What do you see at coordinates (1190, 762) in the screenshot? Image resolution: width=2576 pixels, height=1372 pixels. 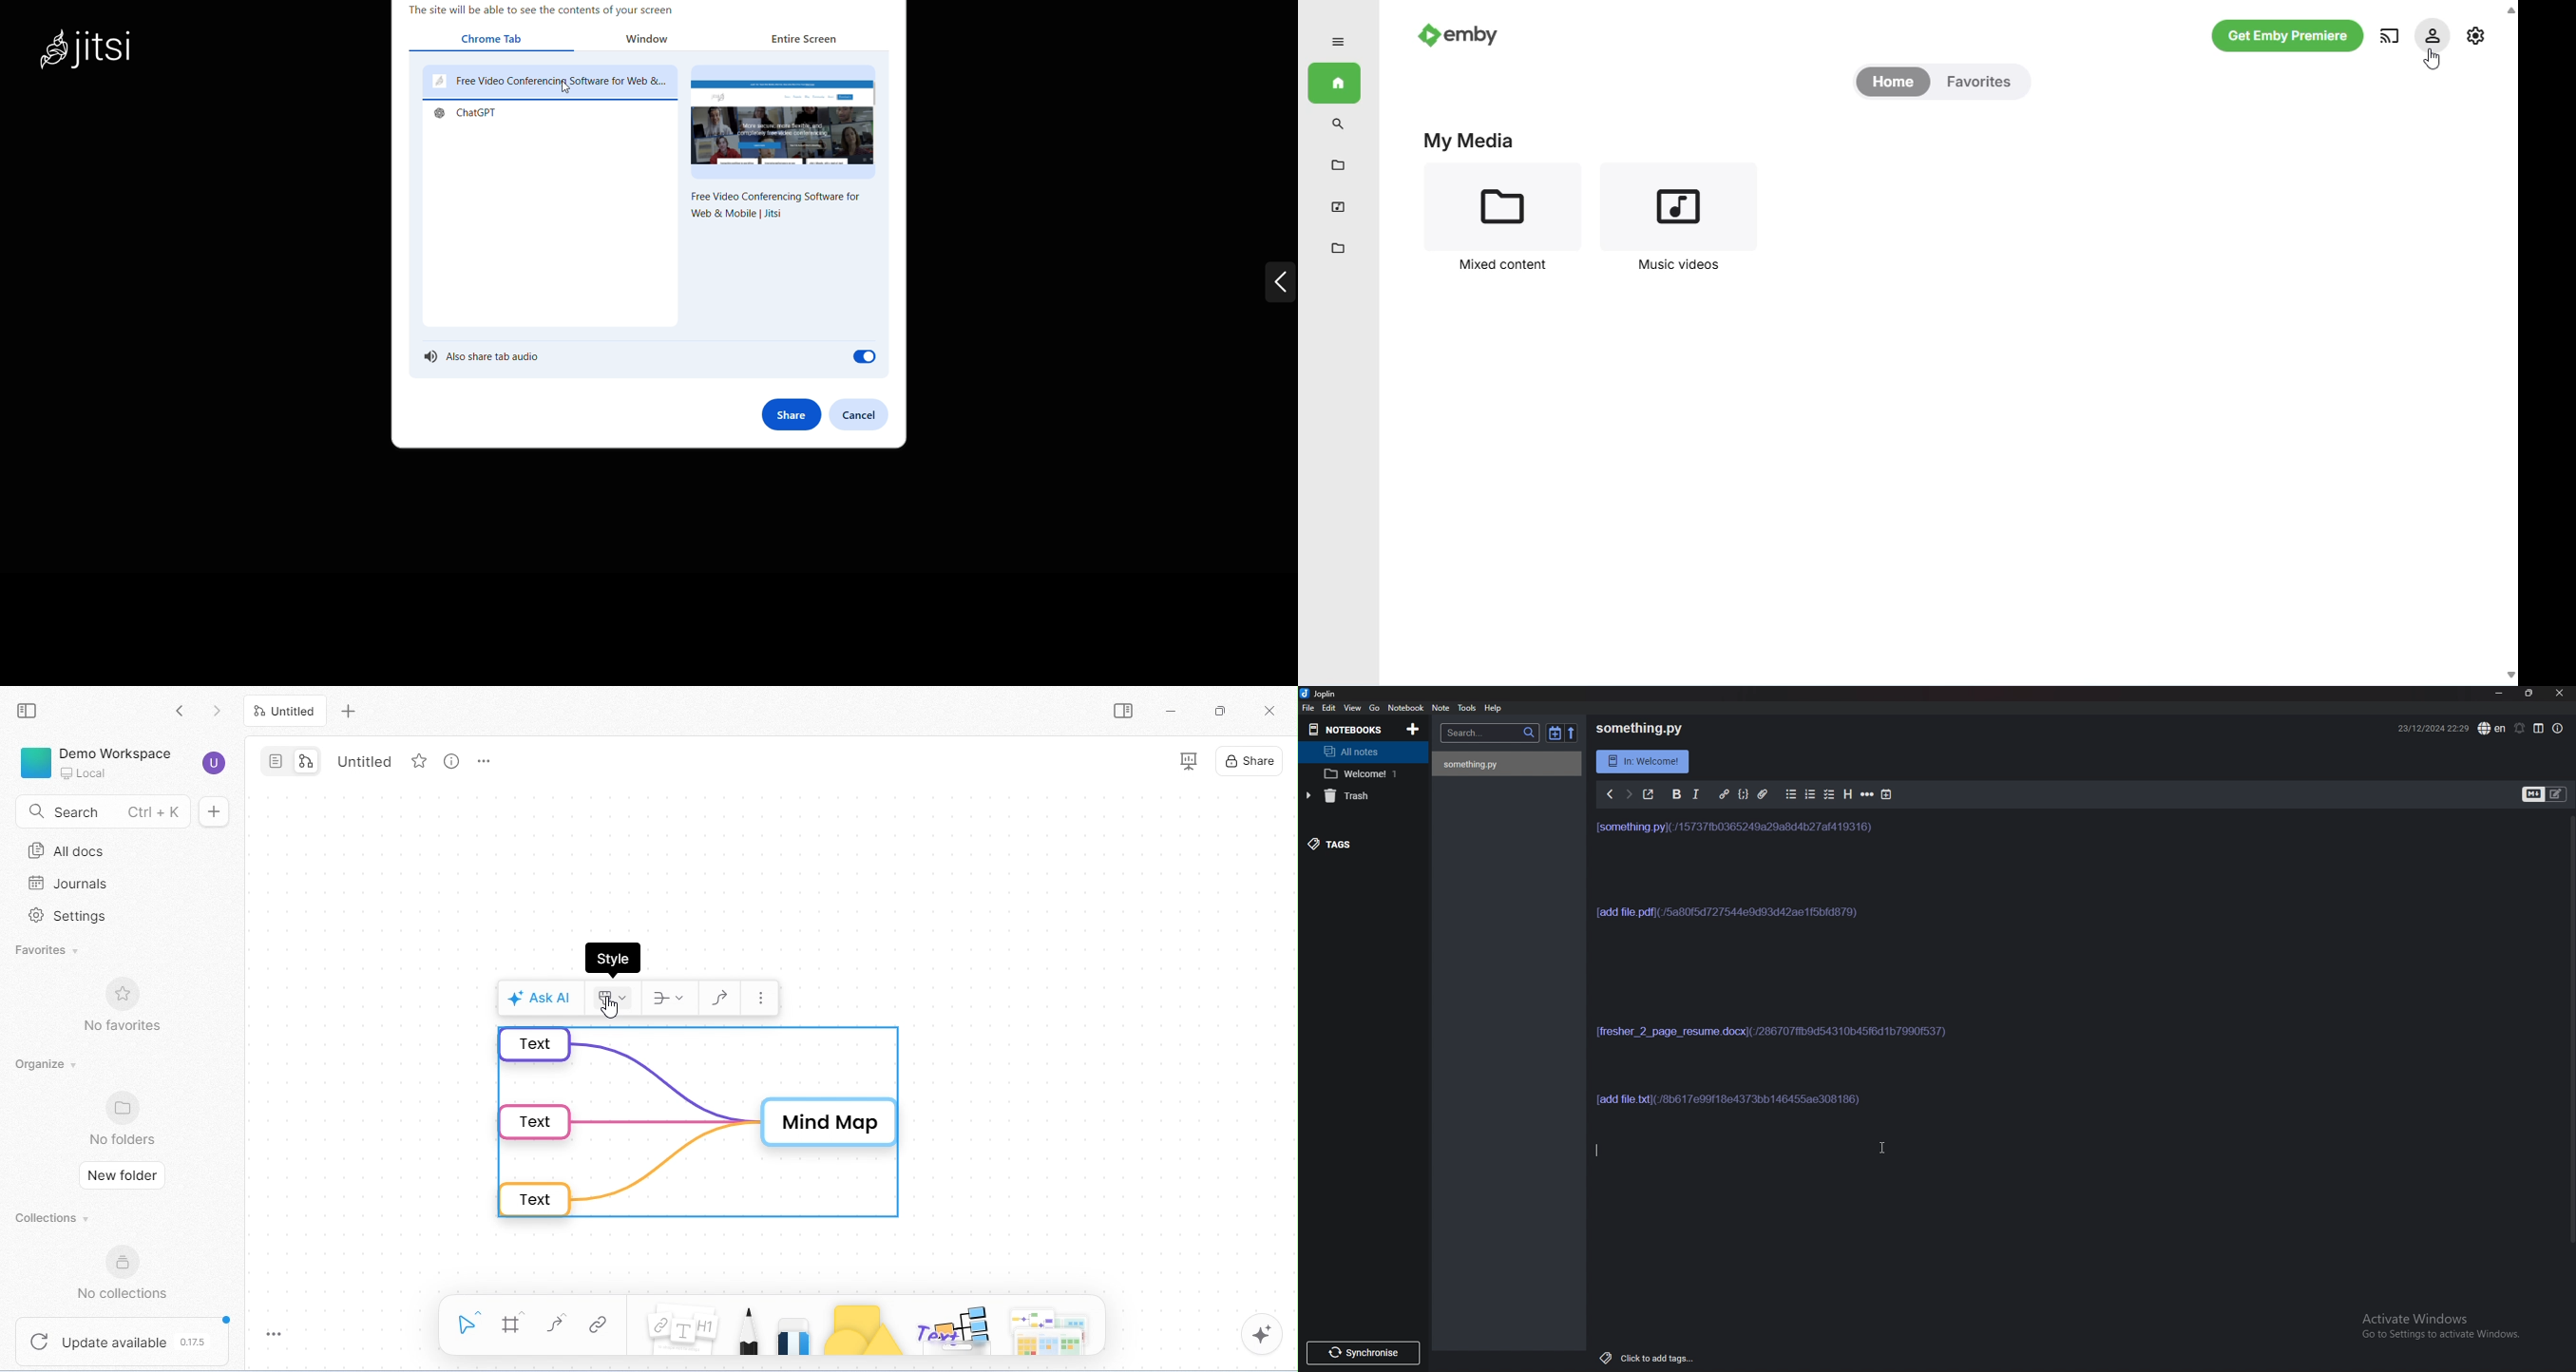 I see `presentation` at bounding box center [1190, 762].